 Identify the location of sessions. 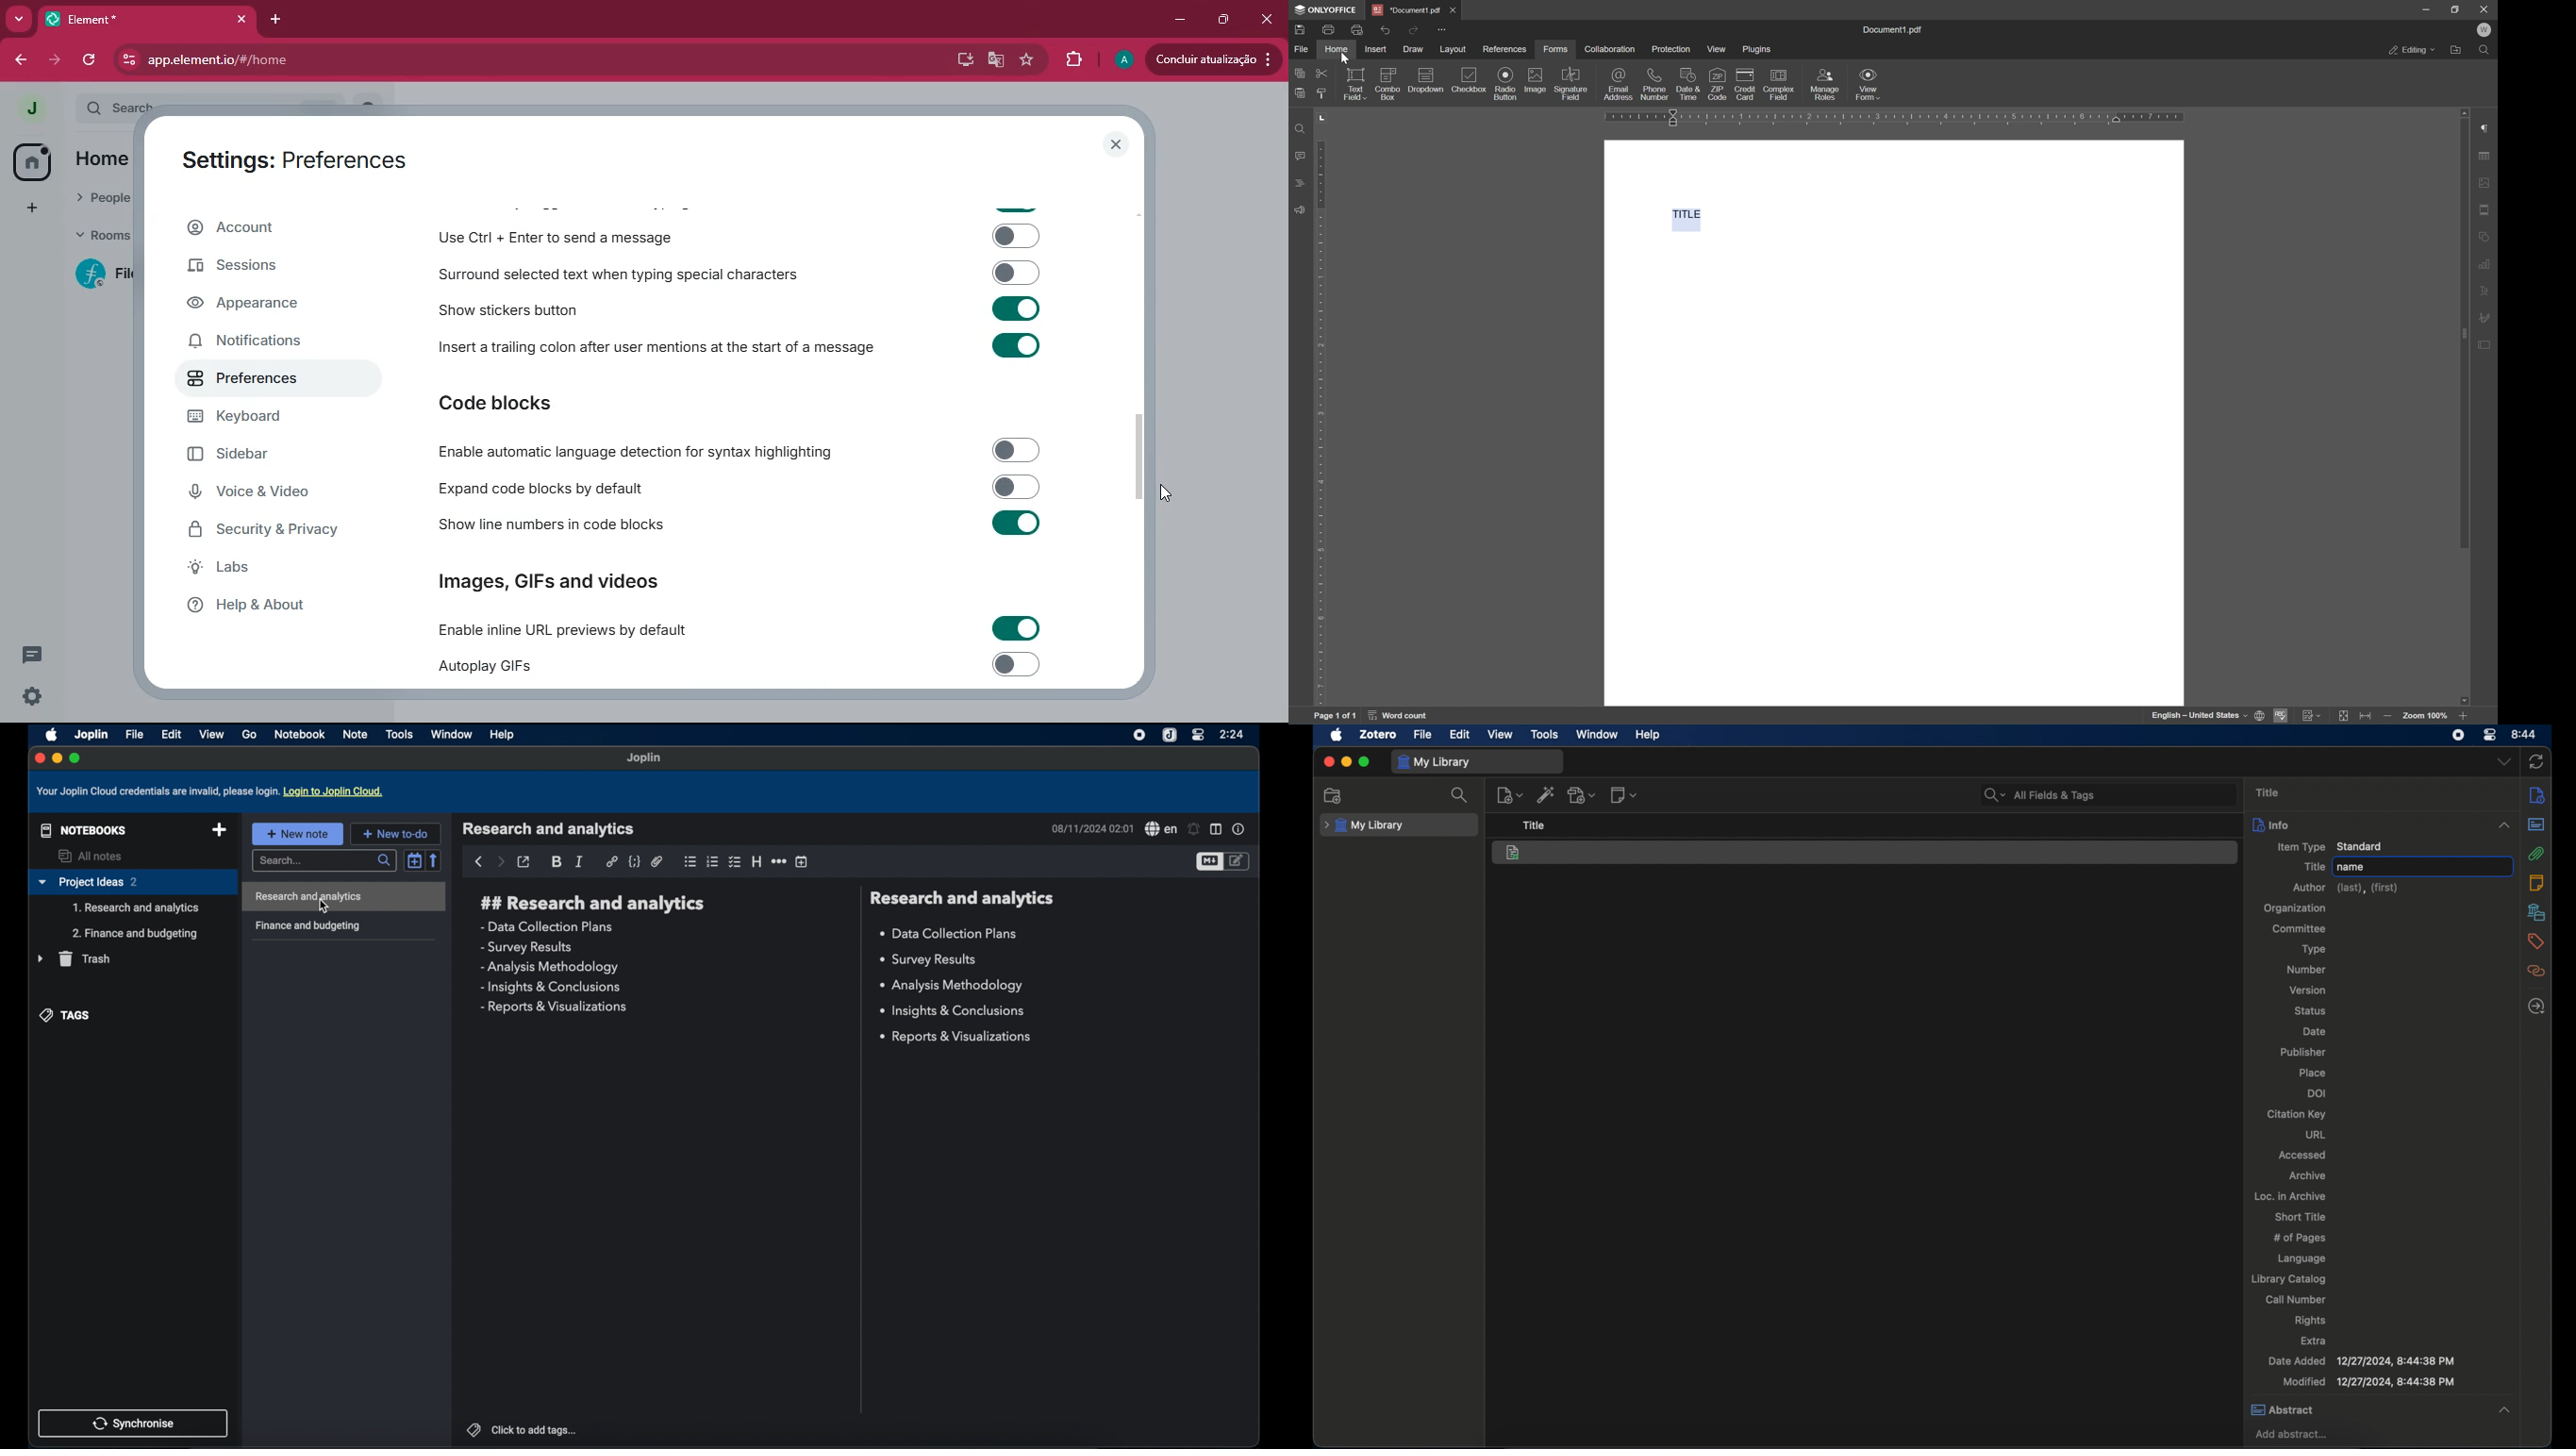
(265, 266).